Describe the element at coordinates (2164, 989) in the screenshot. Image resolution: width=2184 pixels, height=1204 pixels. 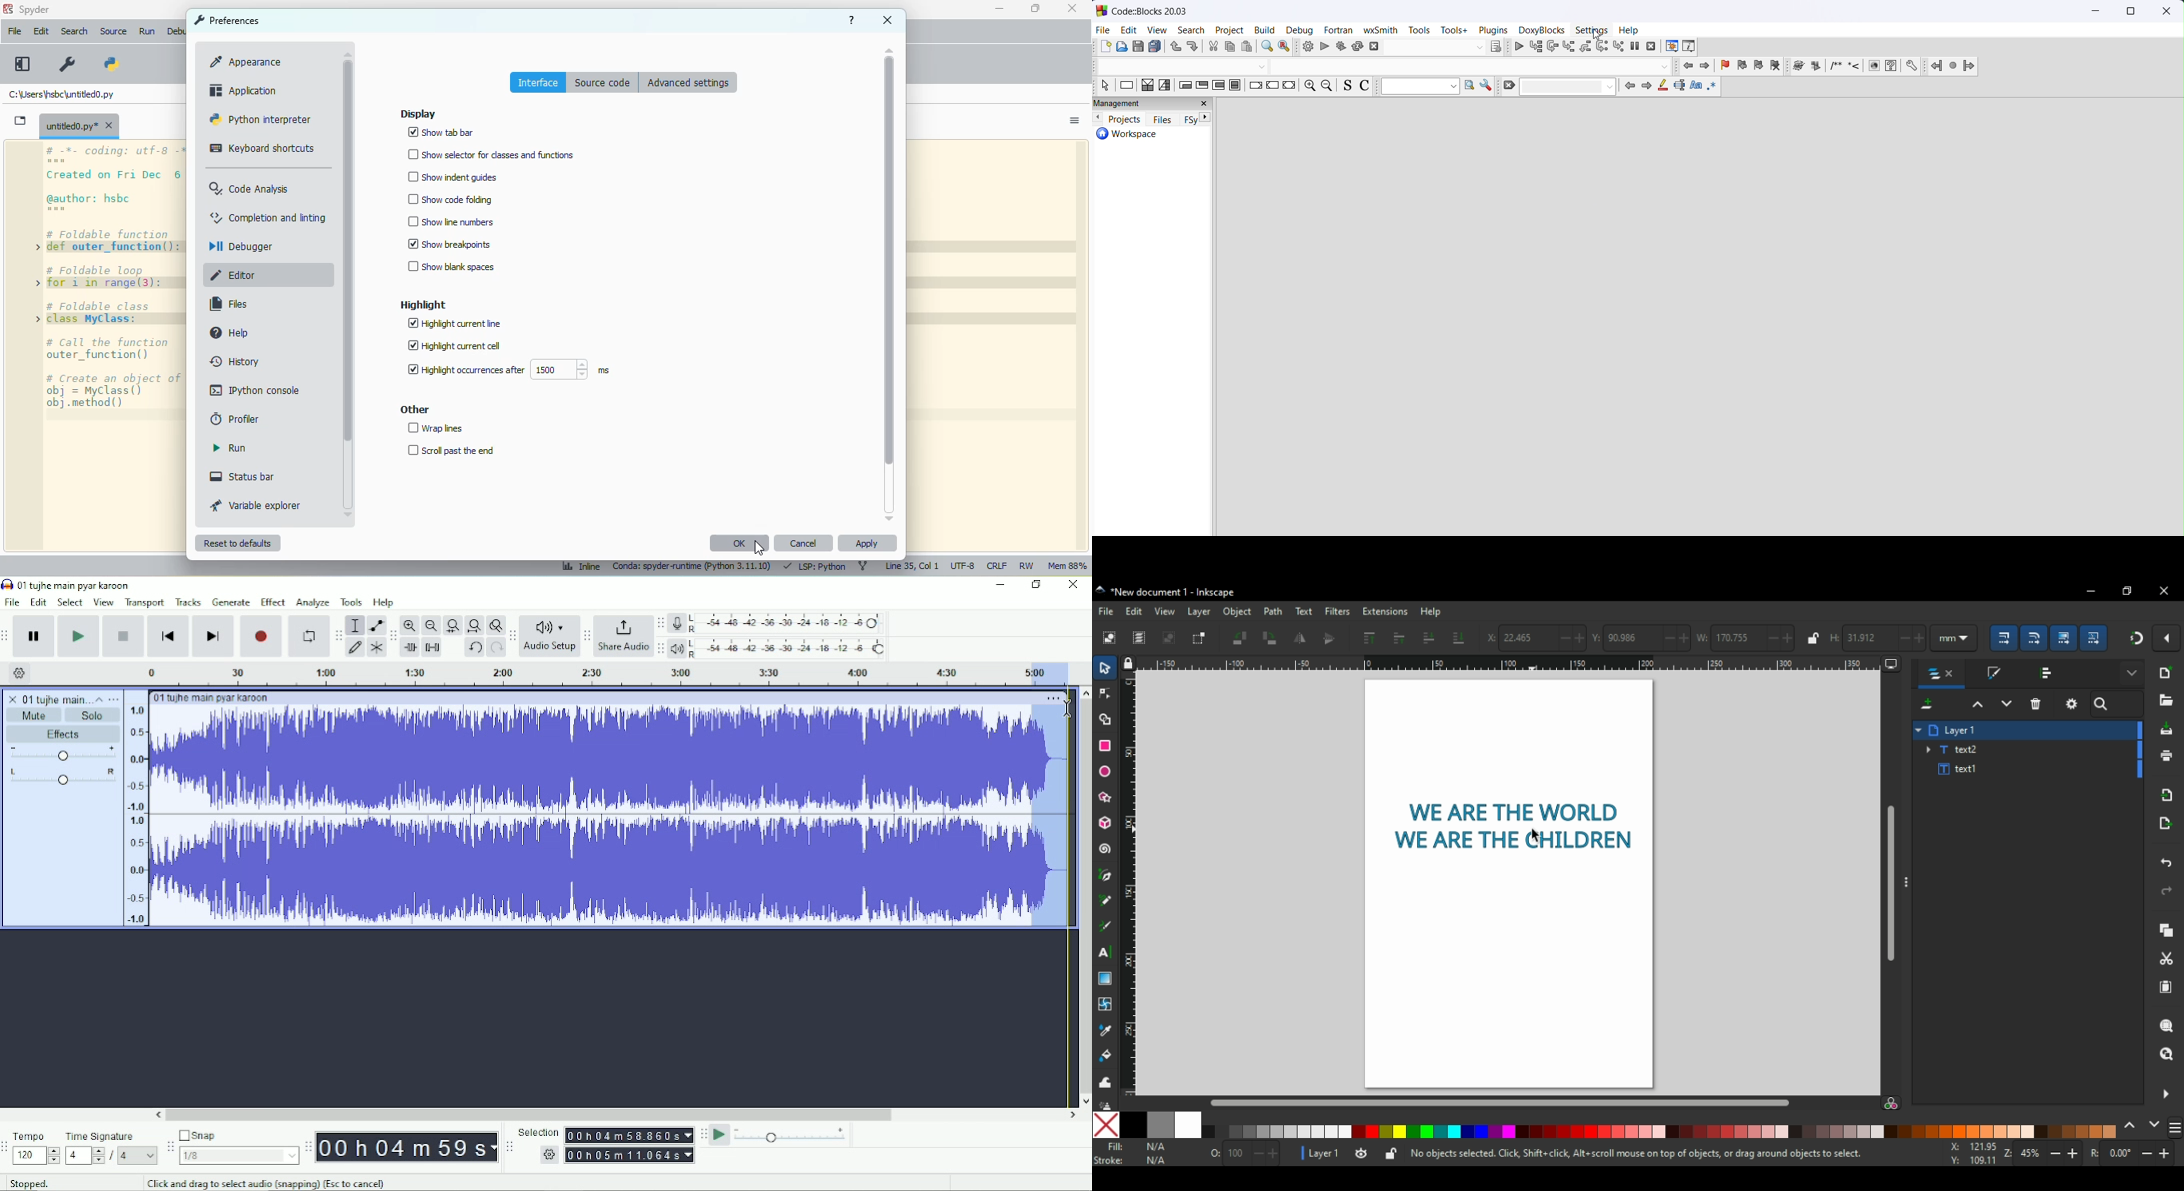
I see `paste` at that location.